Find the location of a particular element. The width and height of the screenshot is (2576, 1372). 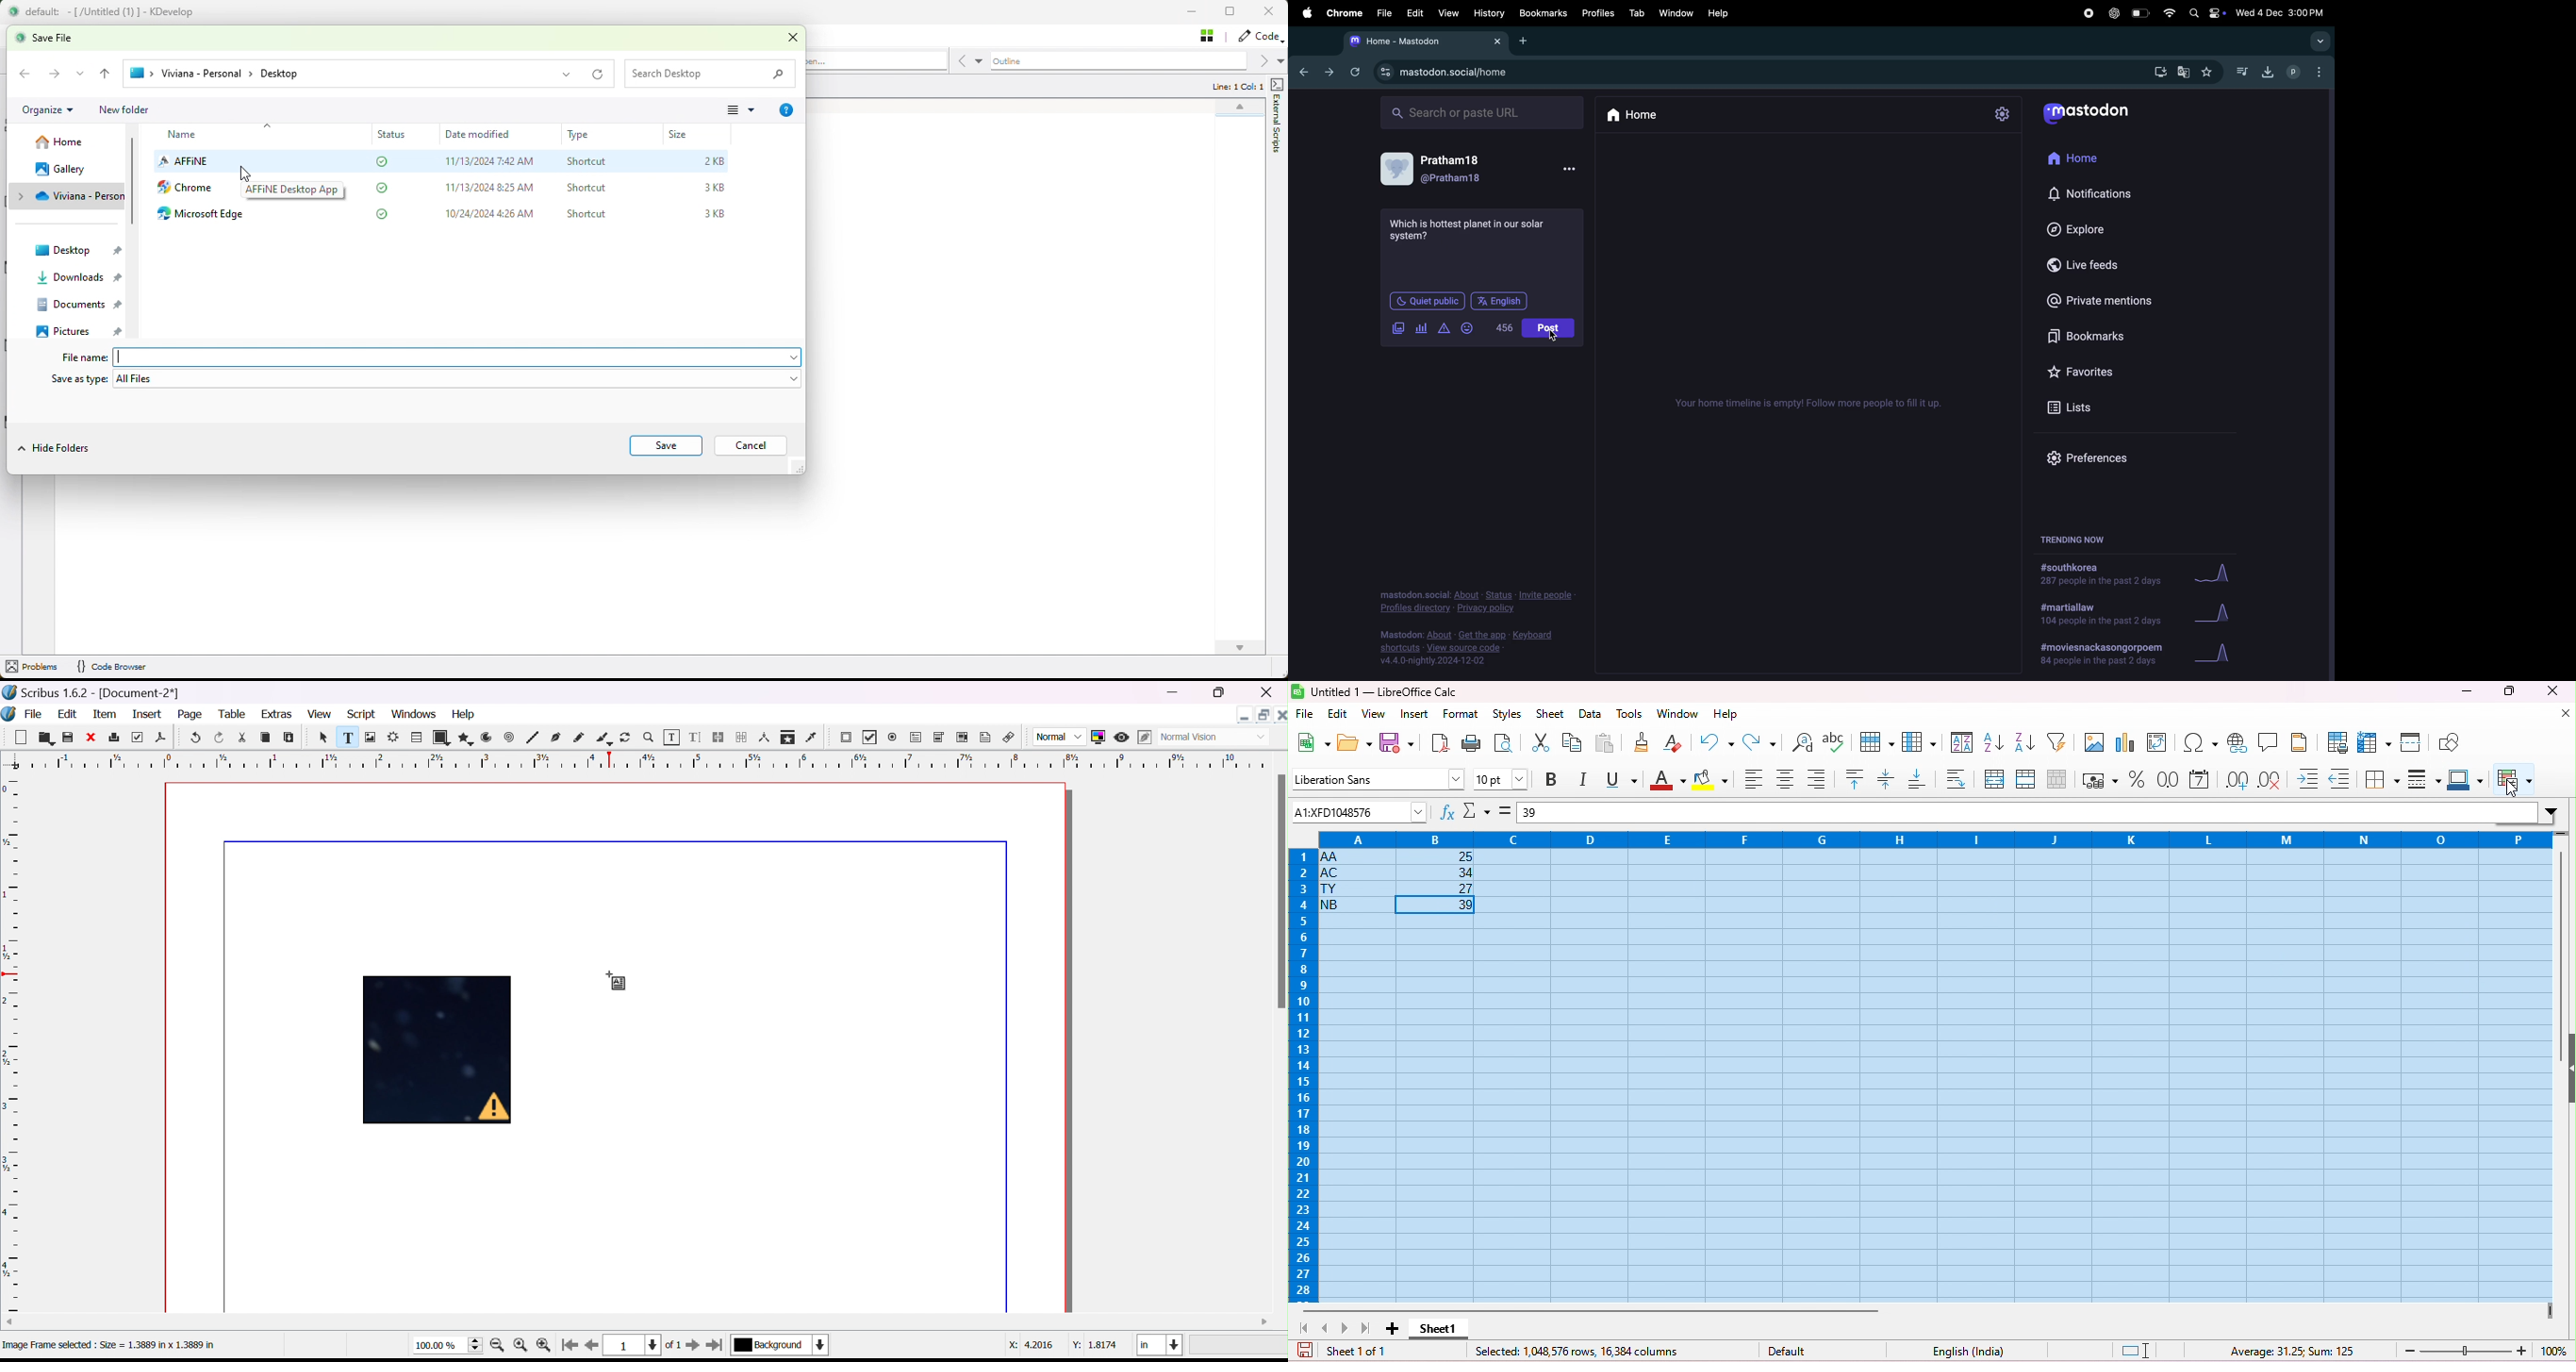

insert is located at coordinates (1413, 714).